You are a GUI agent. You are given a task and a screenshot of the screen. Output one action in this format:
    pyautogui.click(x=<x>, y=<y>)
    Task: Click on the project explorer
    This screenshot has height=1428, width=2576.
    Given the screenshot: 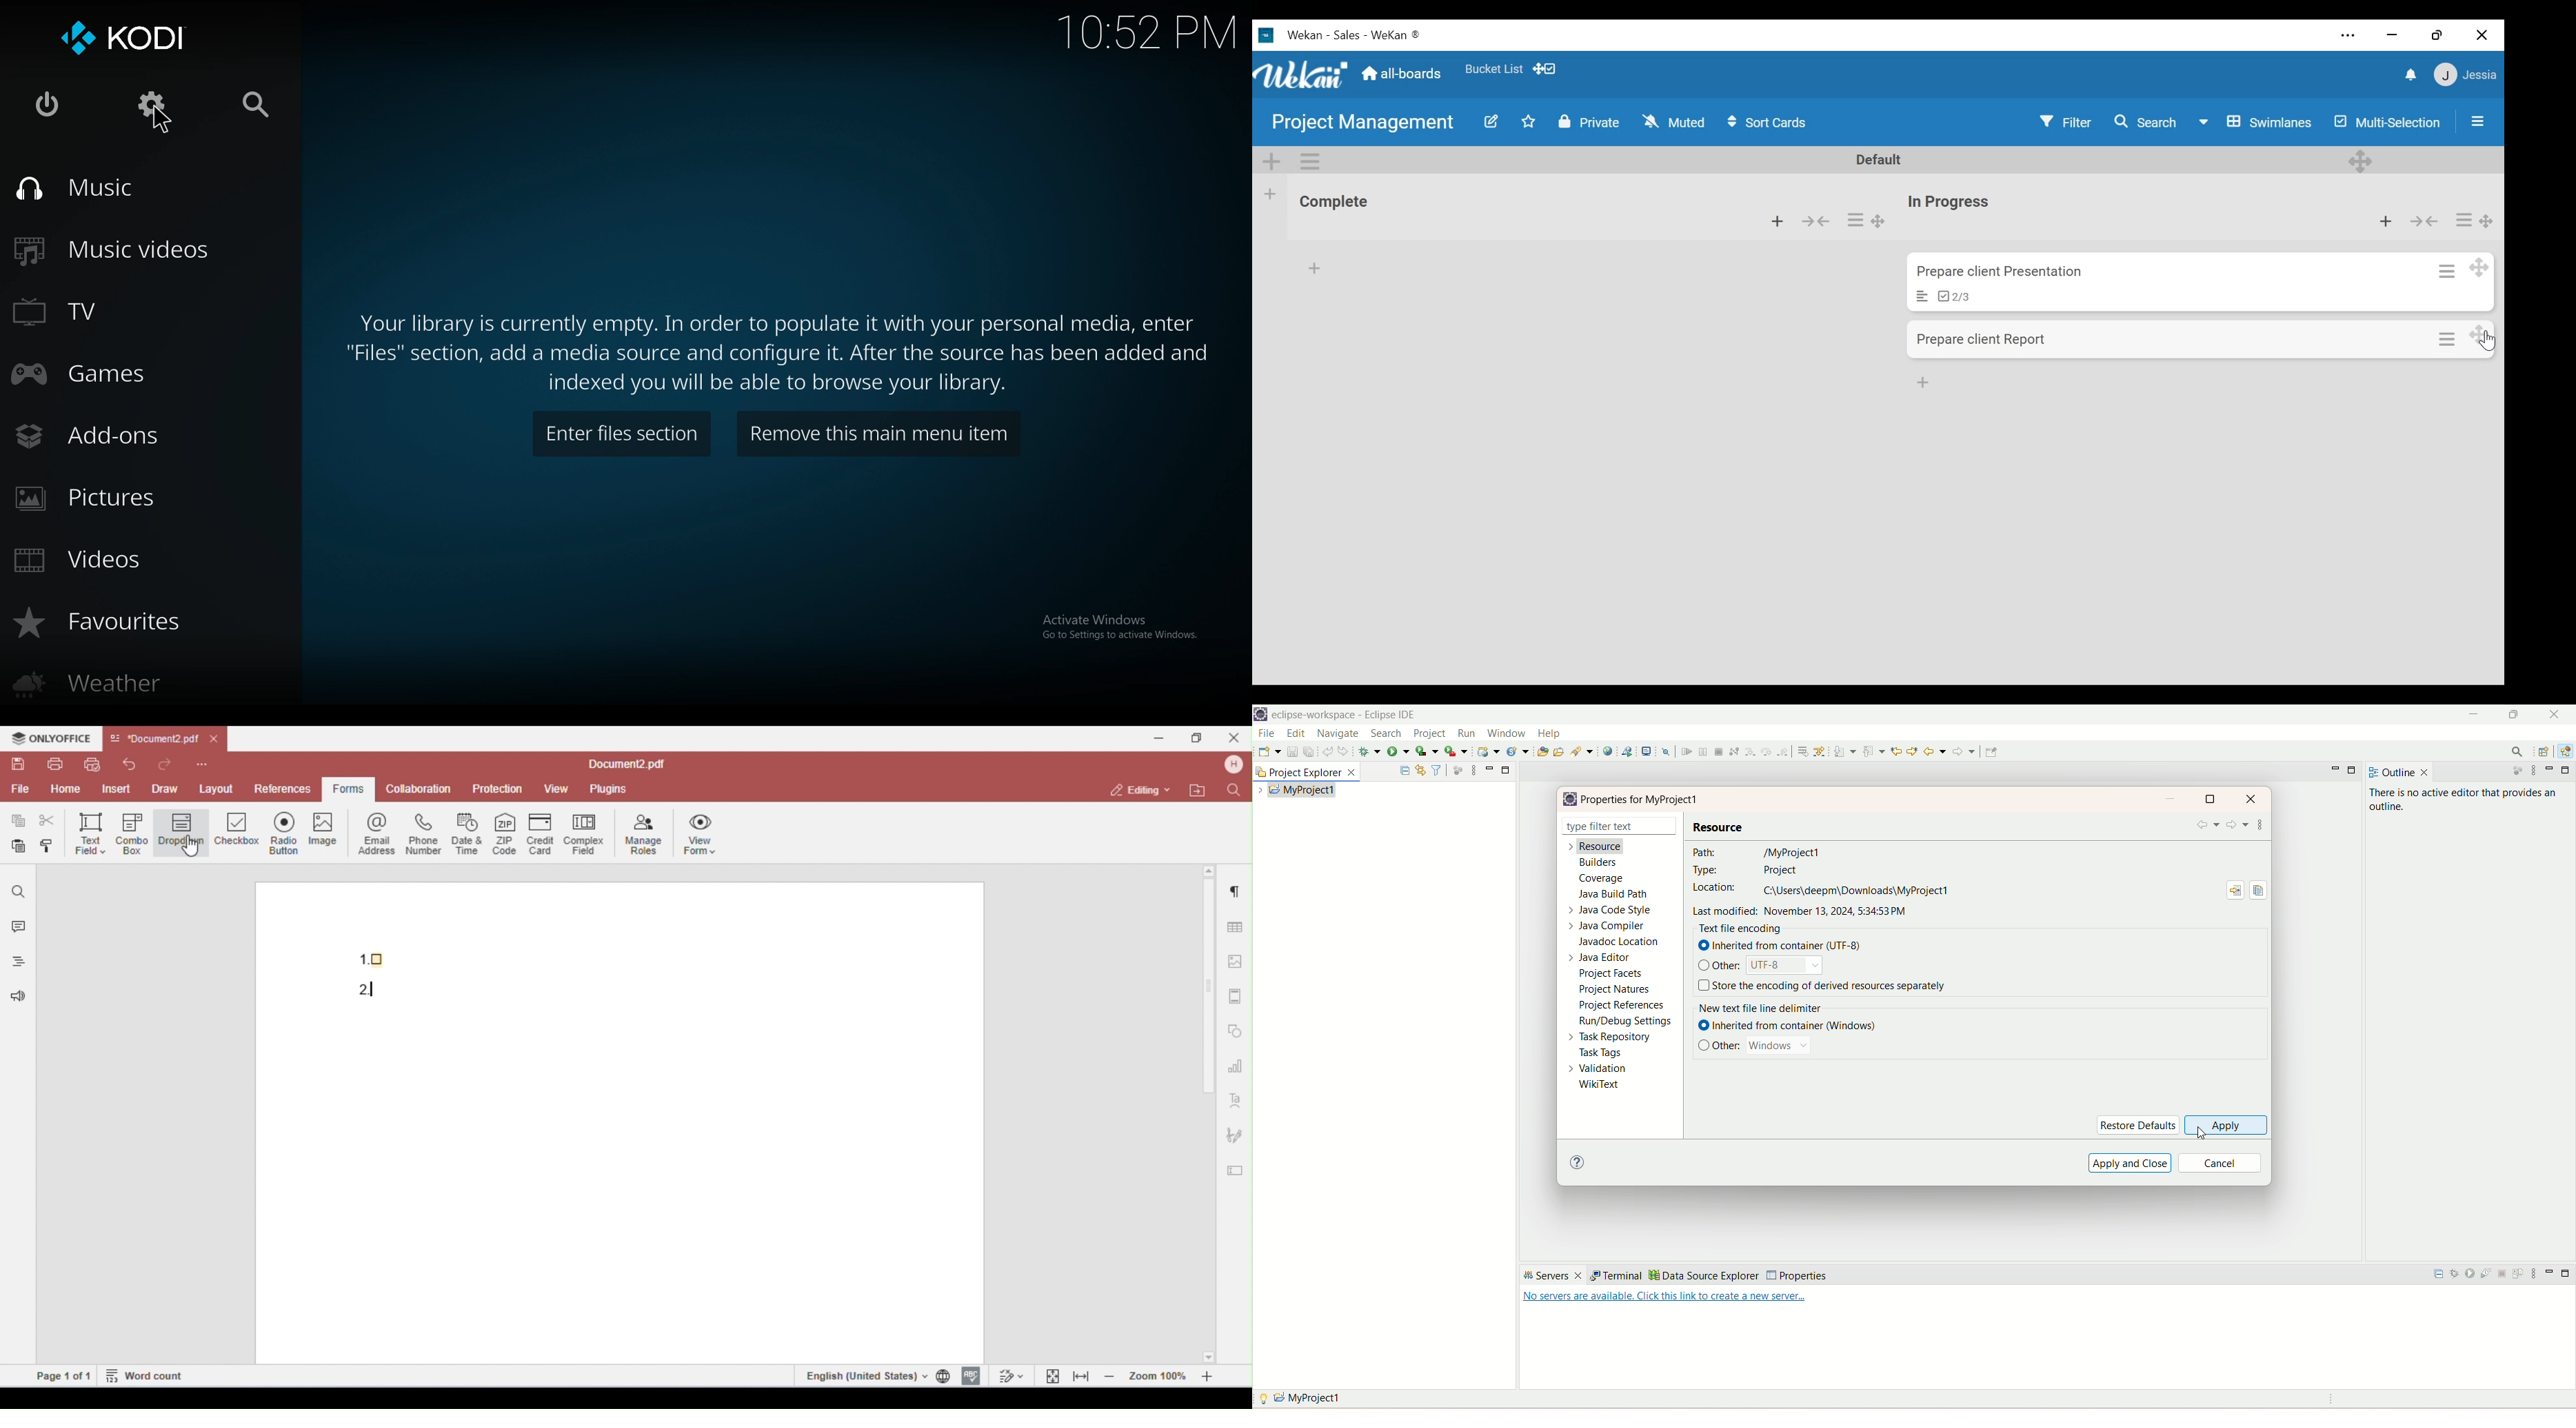 What is the action you would take?
    pyautogui.click(x=1309, y=772)
    